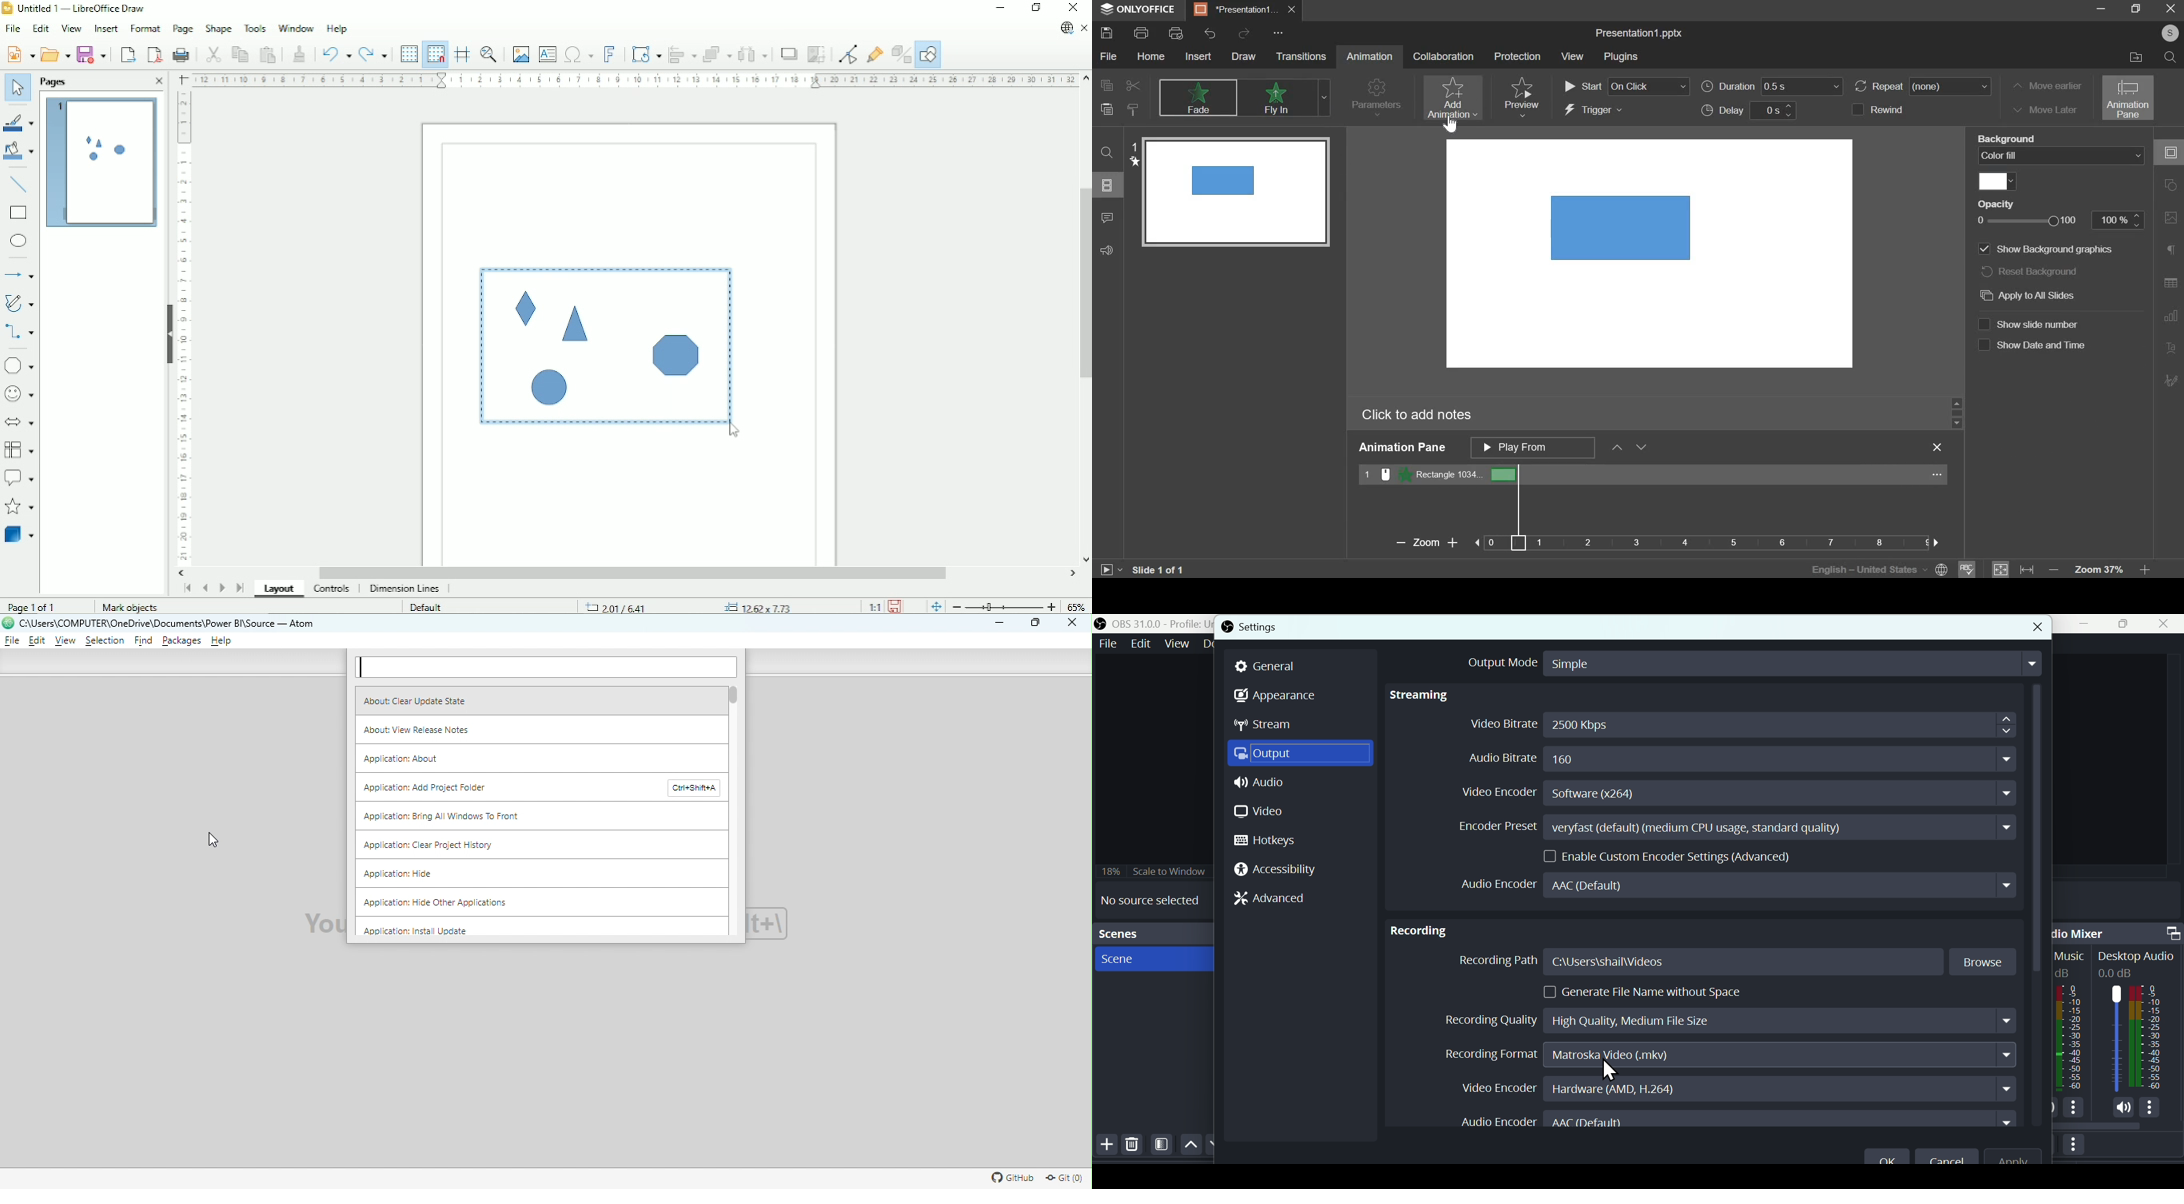 The width and height of the screenshot is (2184, 1204). Describe the element at coordinates (2170, 33) in the screenshot. I see `Profile` at that location.